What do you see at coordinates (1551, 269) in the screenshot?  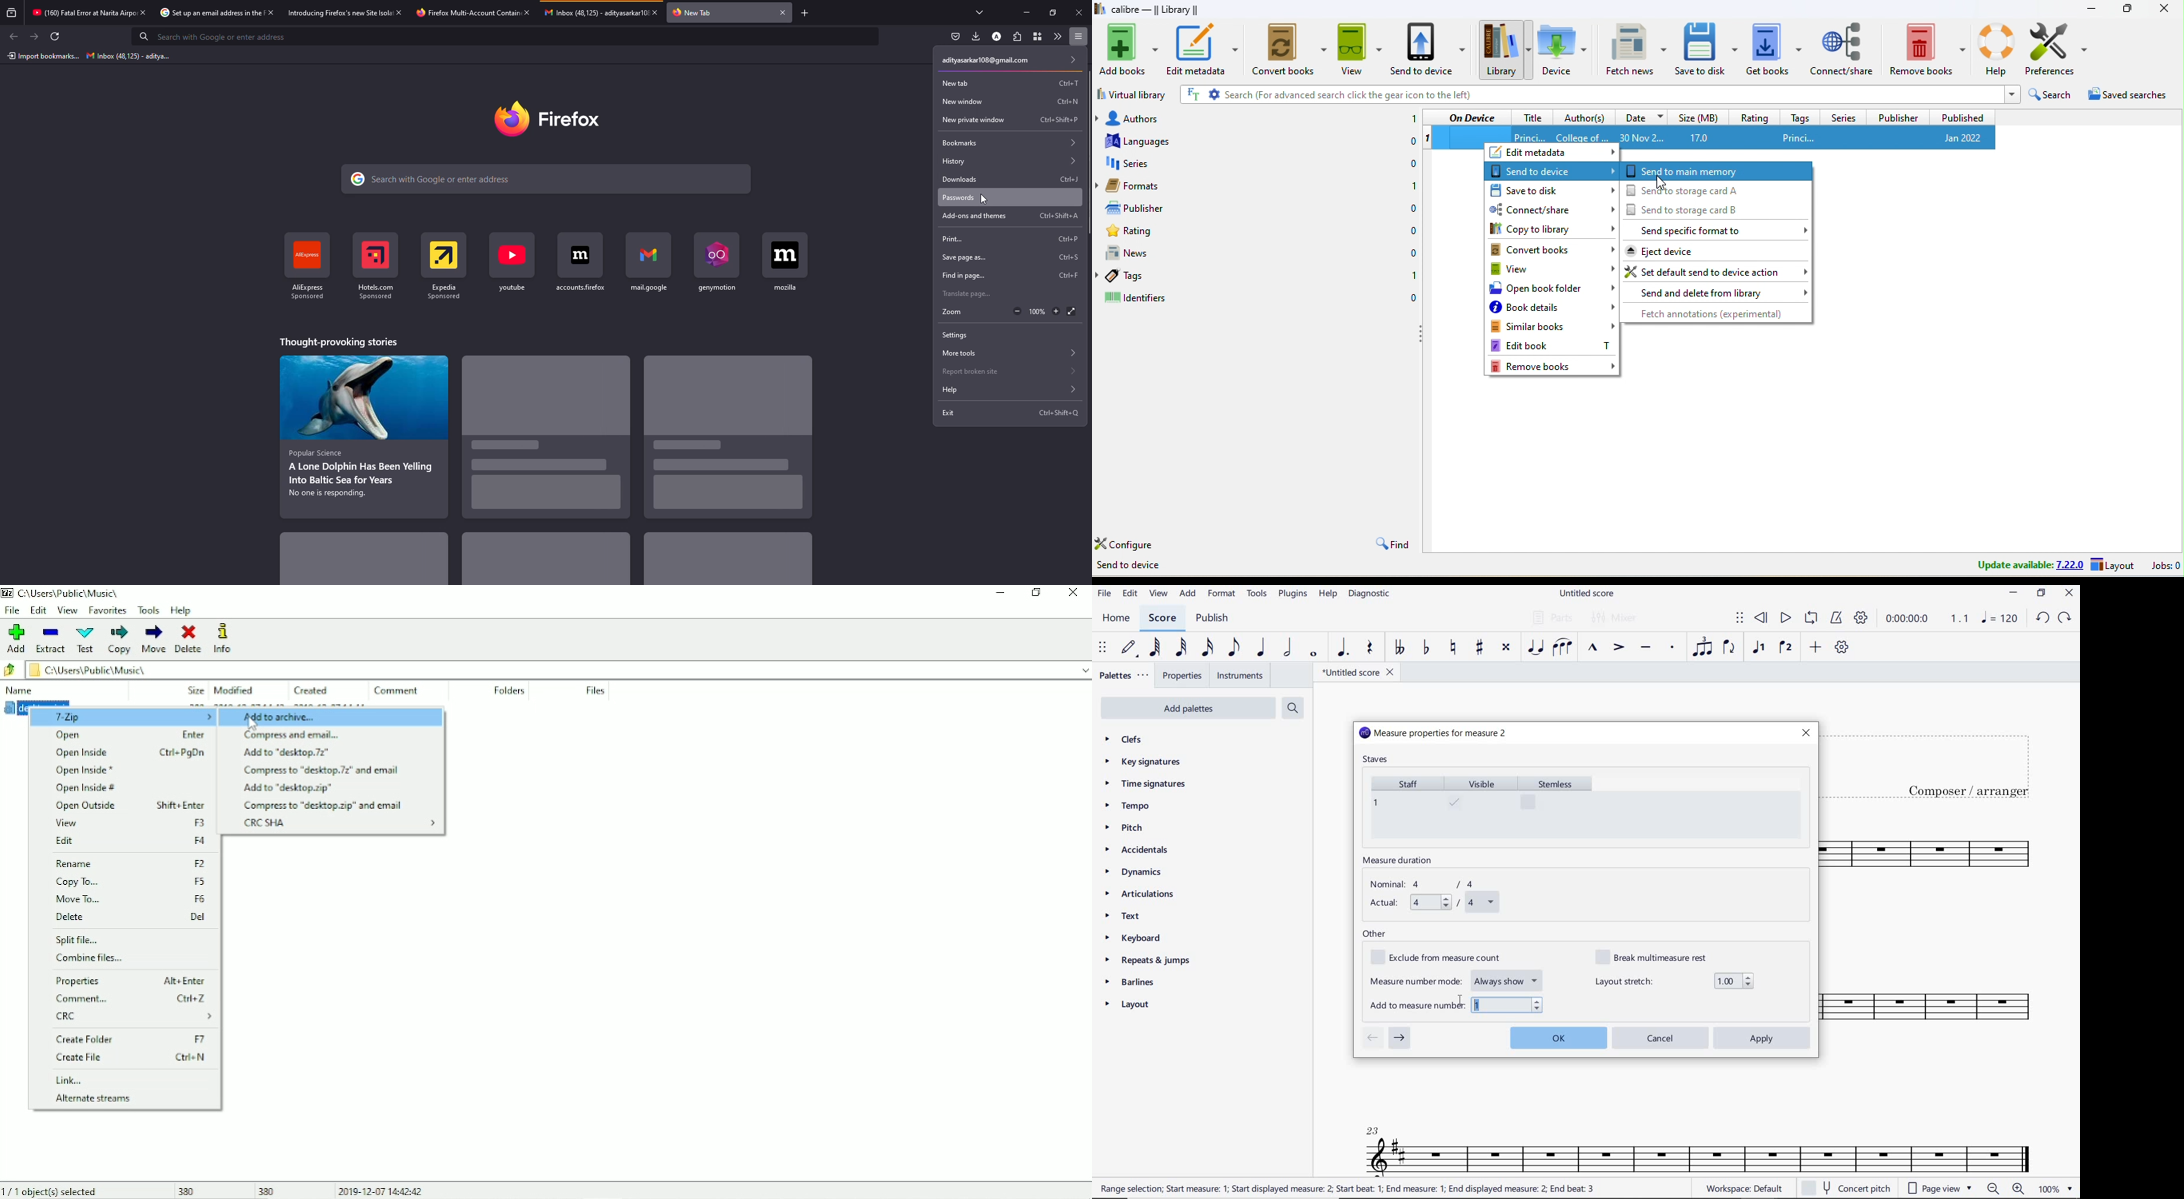 I see `view` at bounding box center [1551, 269].